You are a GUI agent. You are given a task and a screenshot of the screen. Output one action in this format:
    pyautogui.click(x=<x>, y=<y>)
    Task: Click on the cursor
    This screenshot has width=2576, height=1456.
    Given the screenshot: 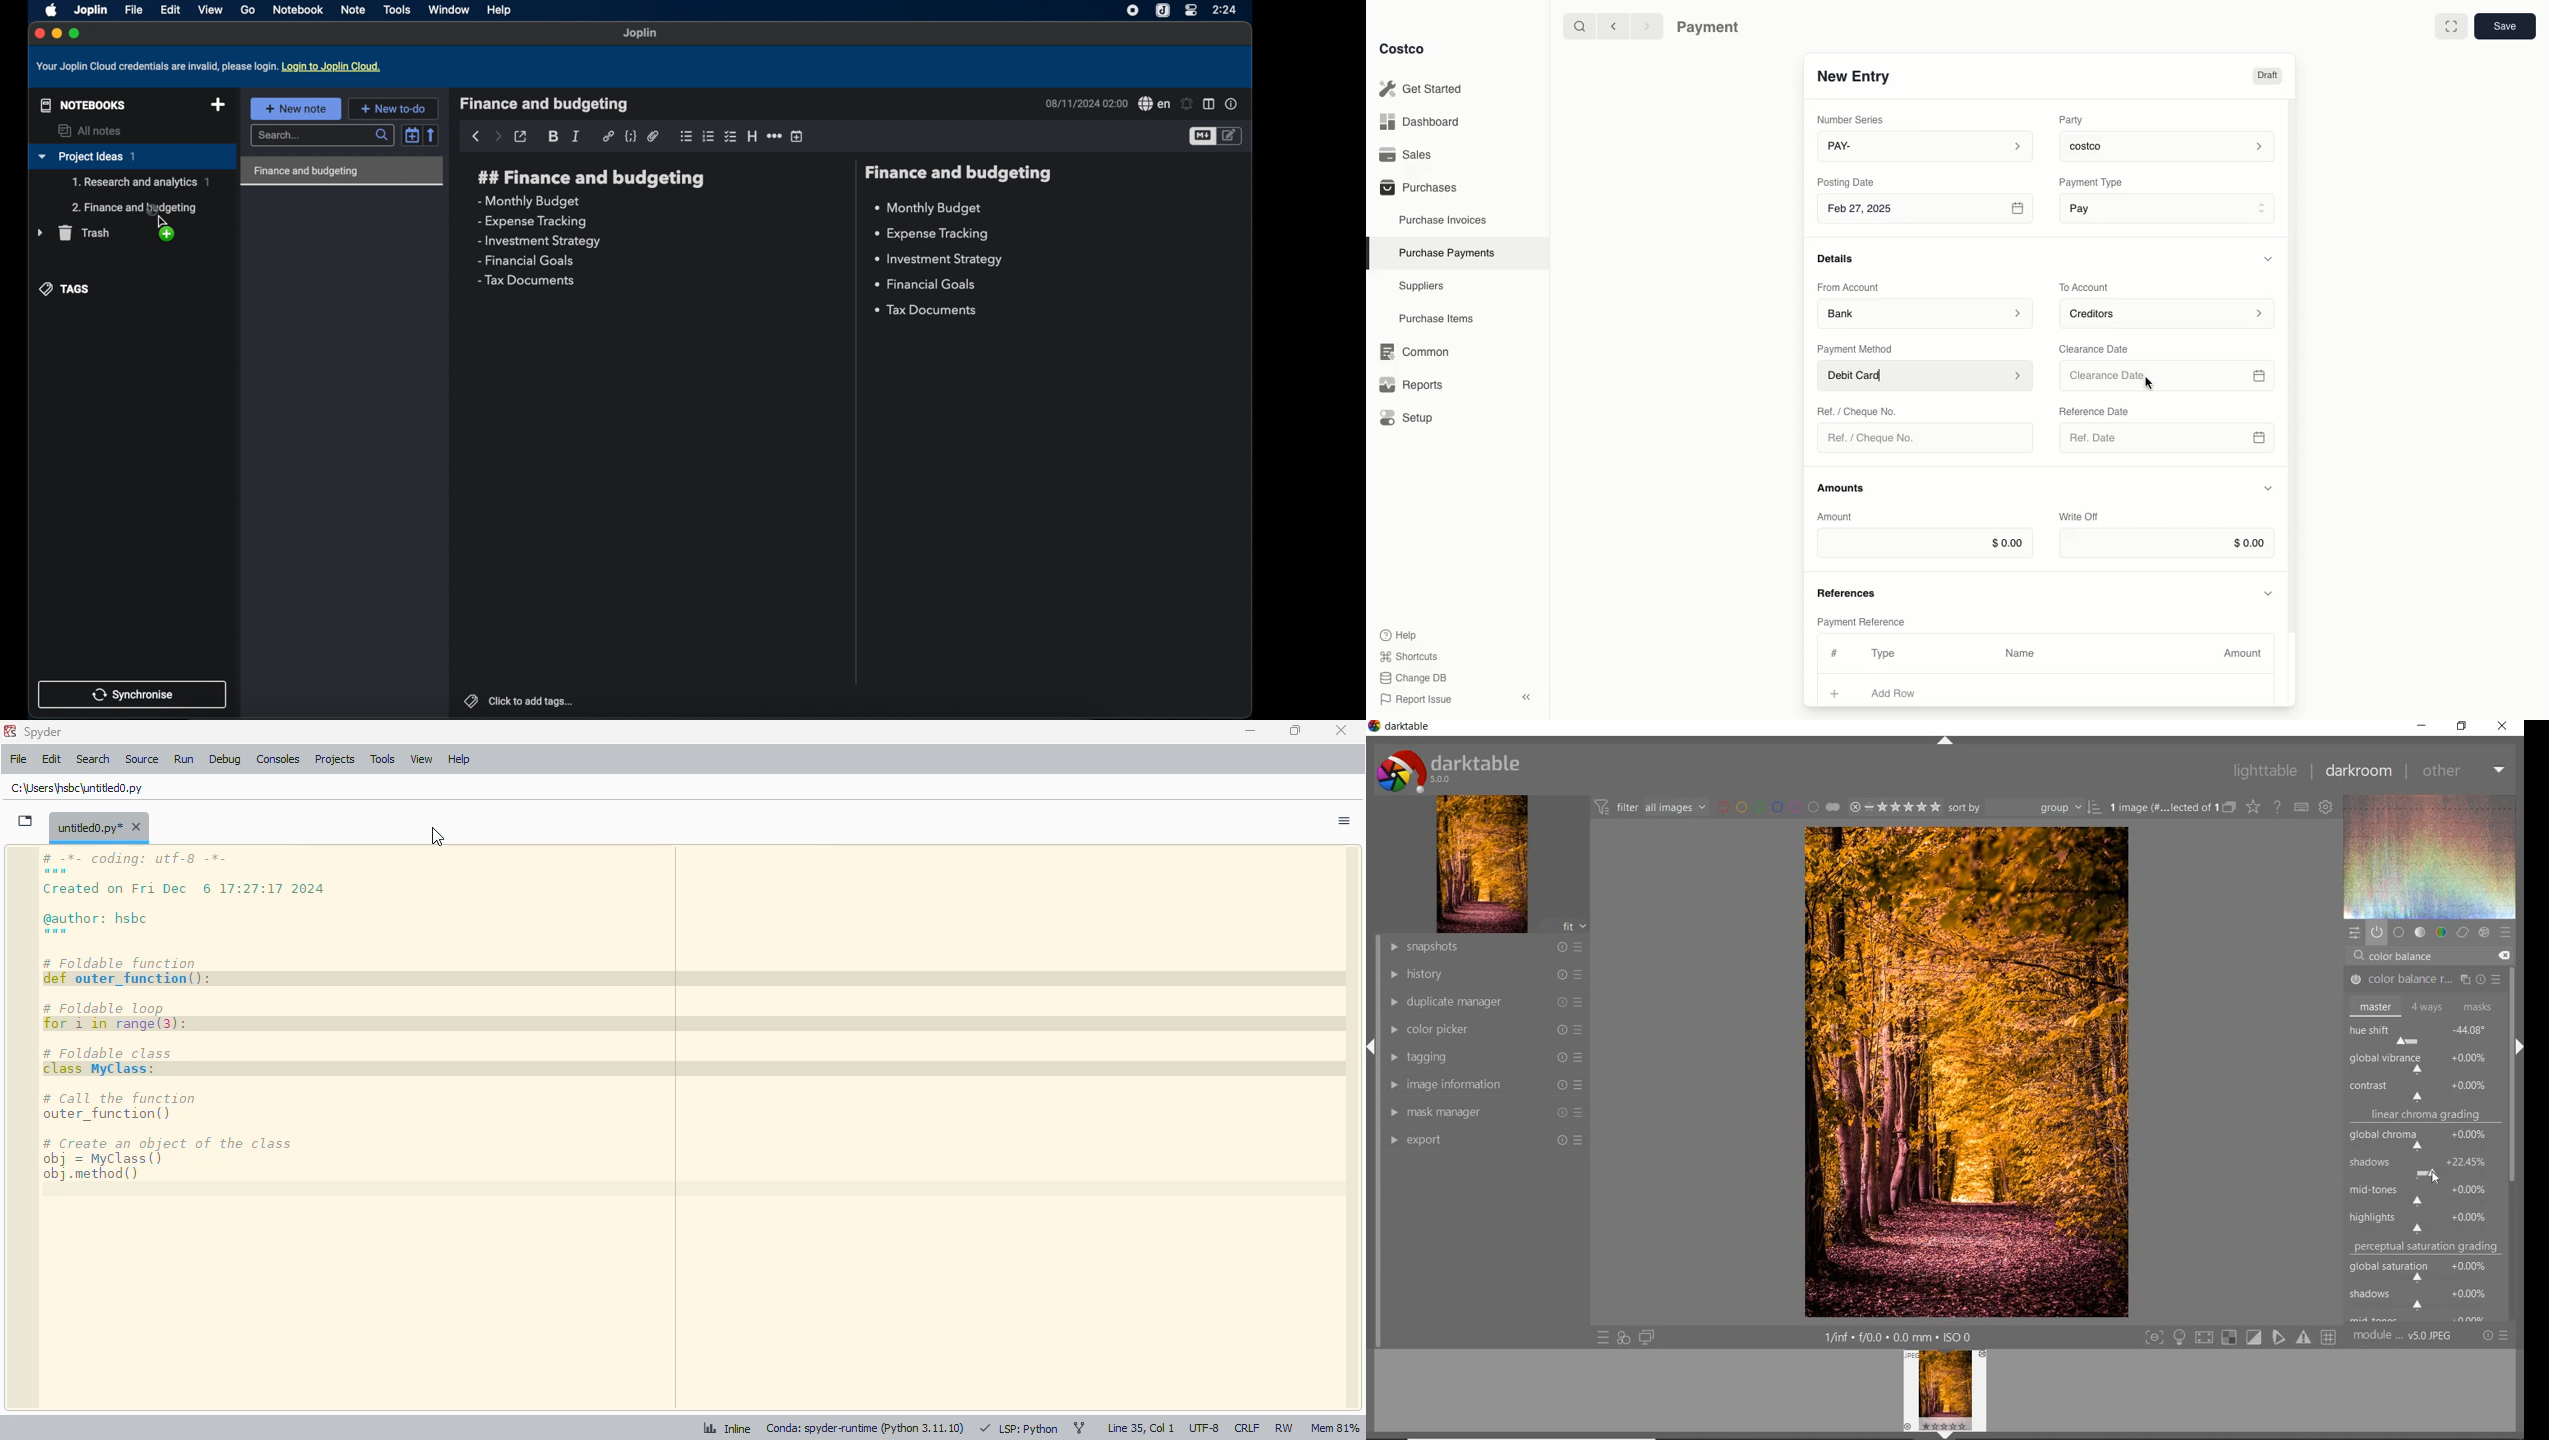 What is the action you would take?
    pyautogui.click(x=2148, y=385)
    